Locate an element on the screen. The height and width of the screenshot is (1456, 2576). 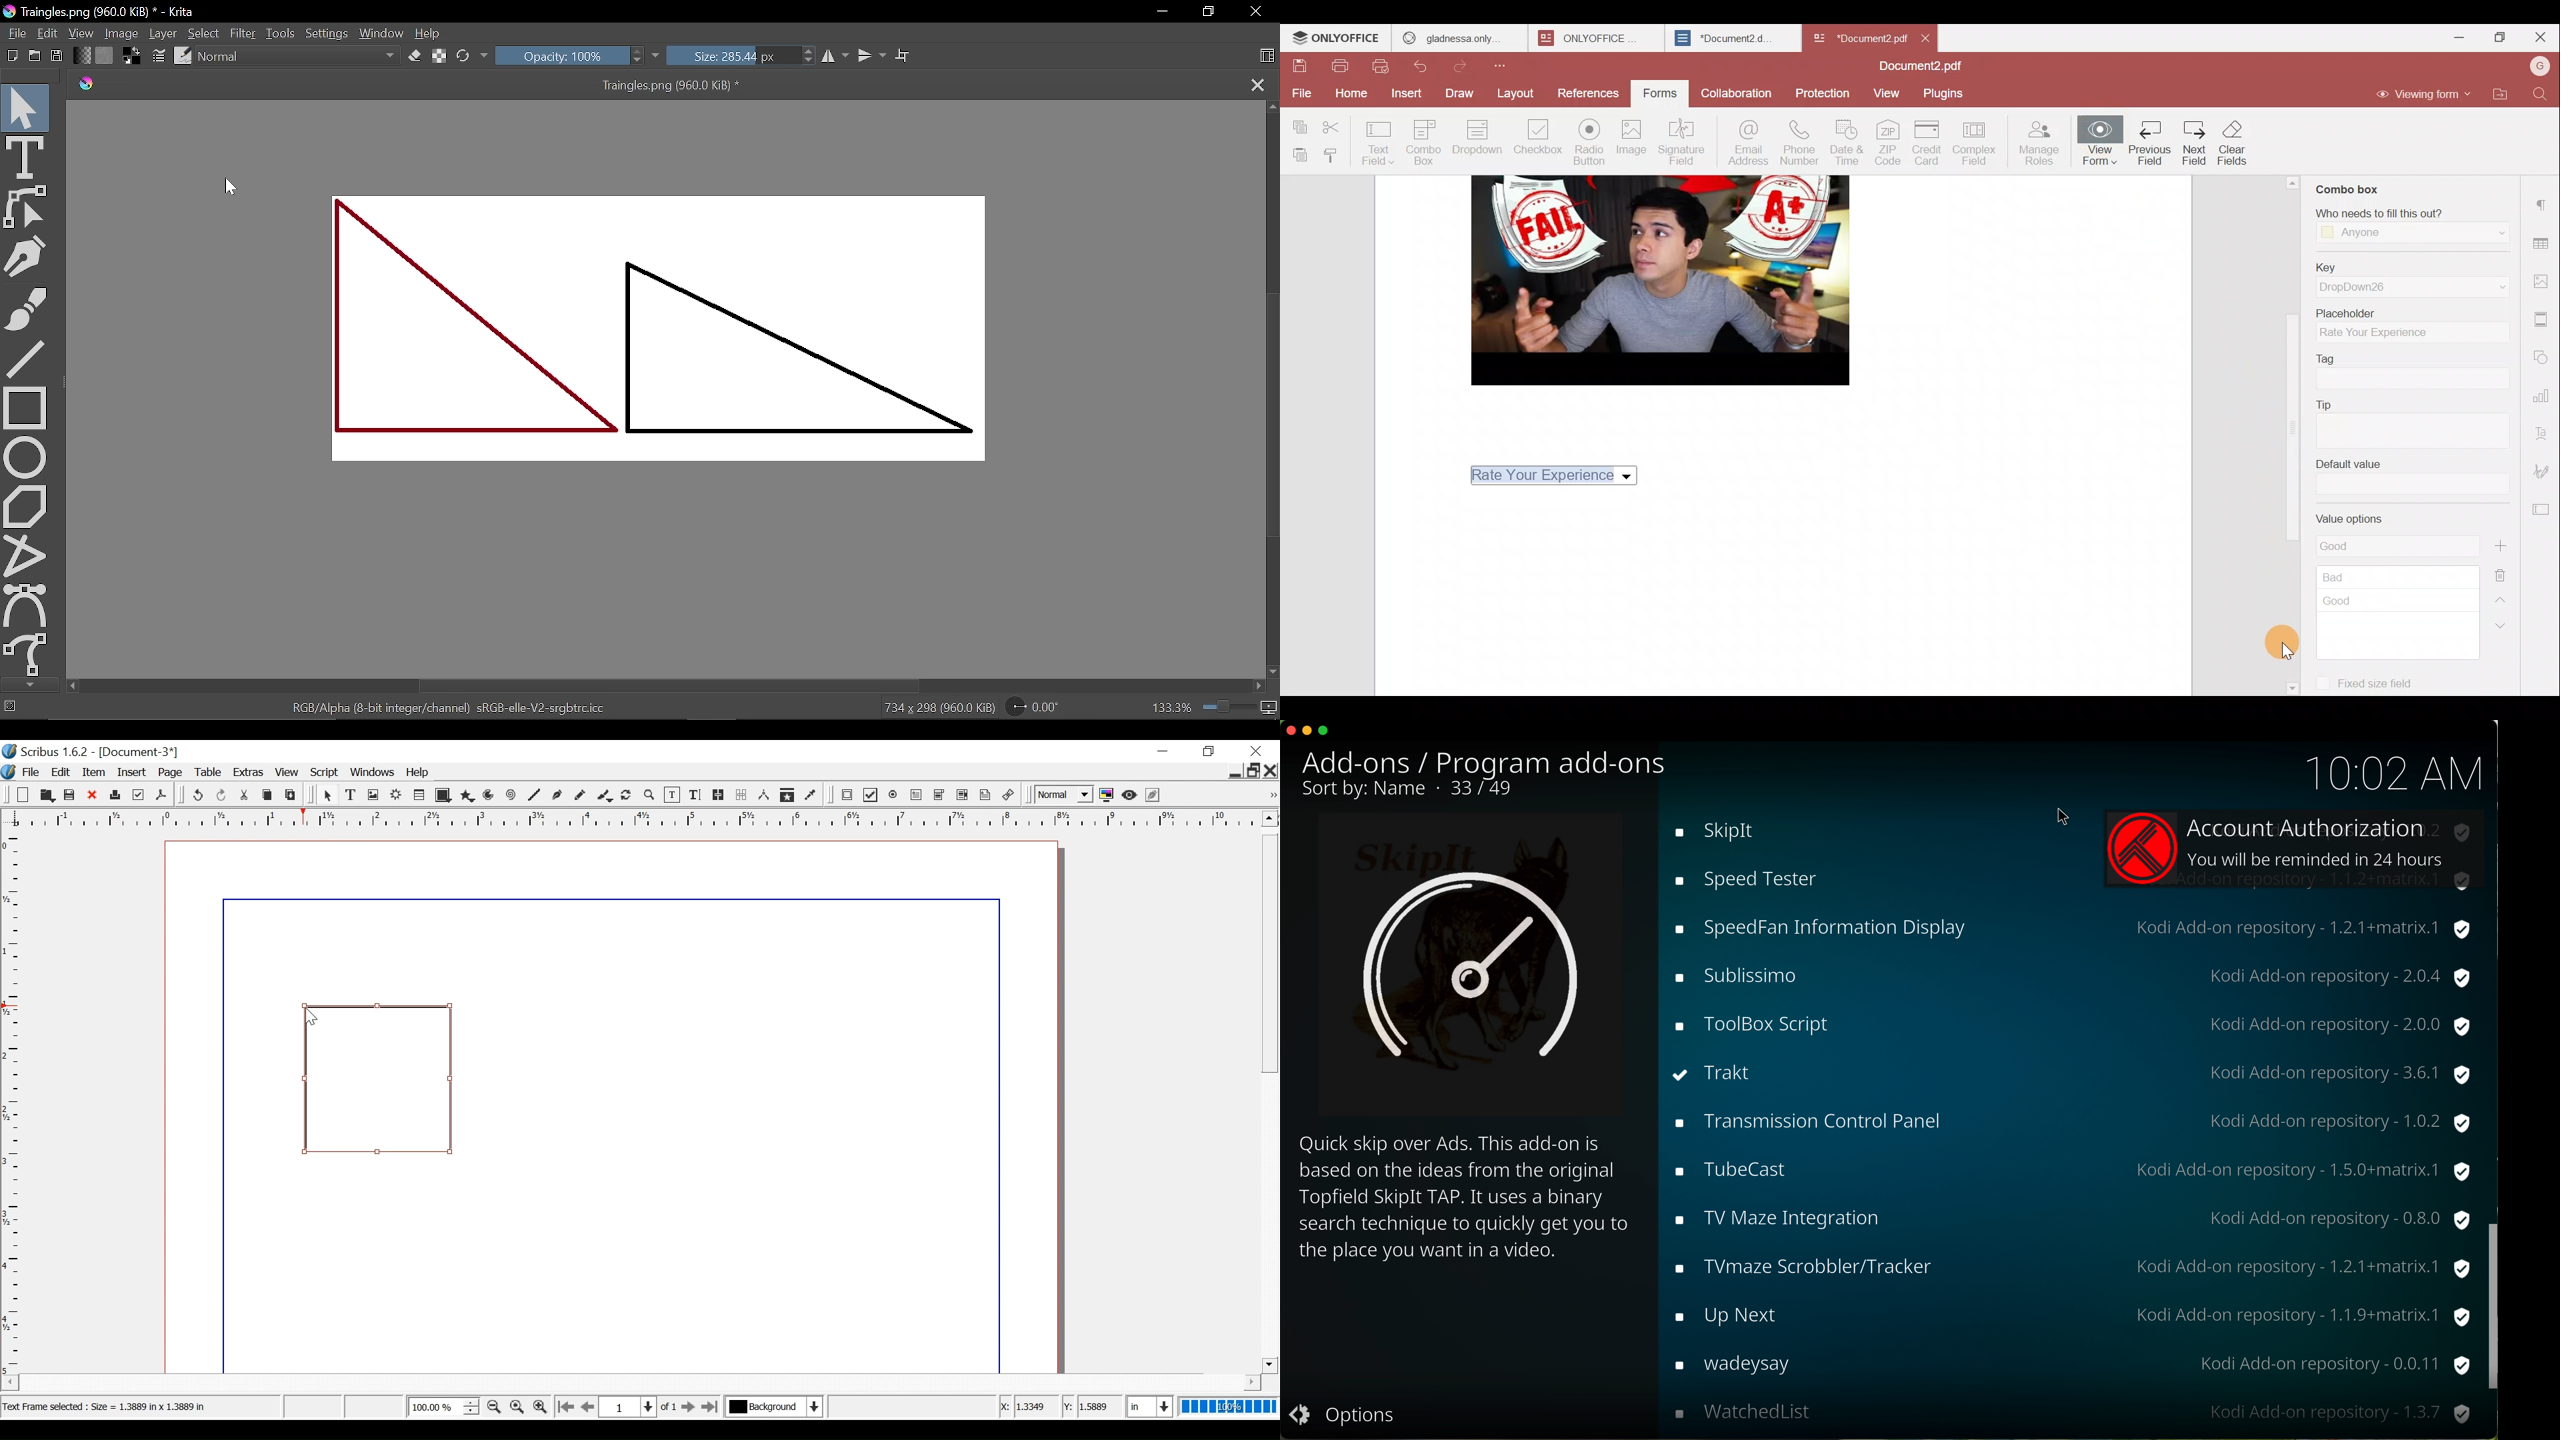
Edit Contents of frame is located at coordinates (671, 795).